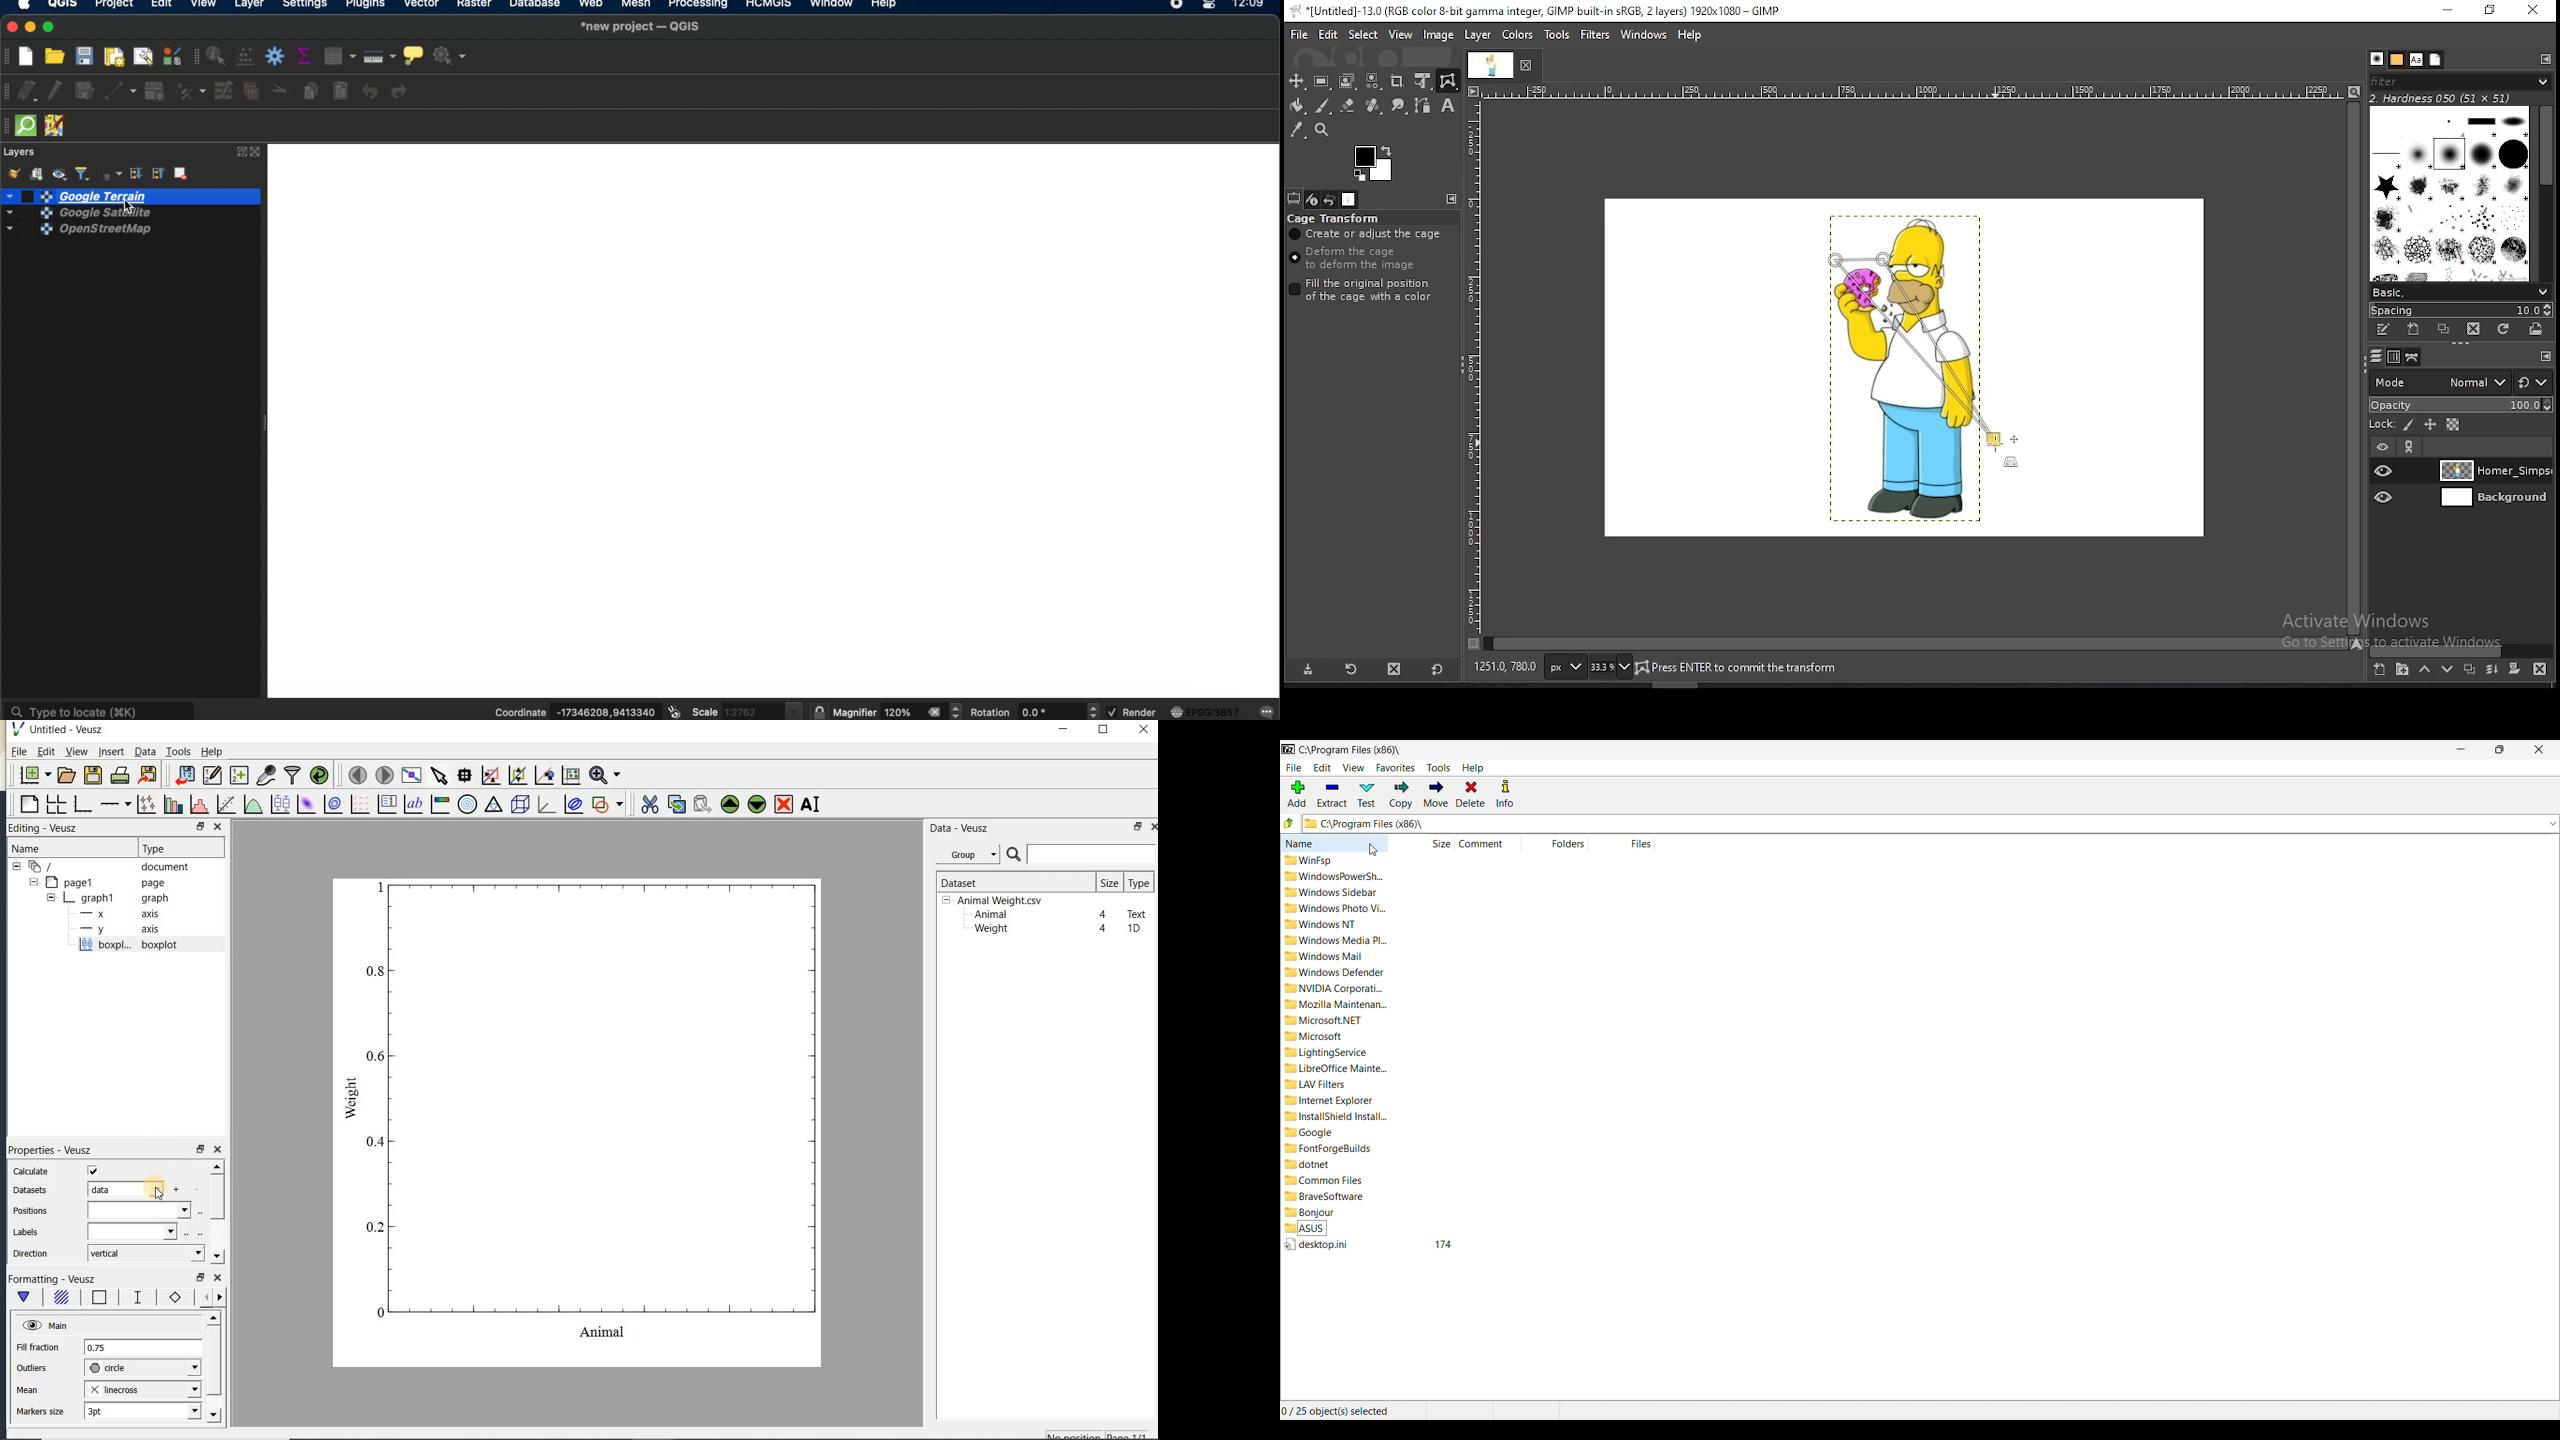 Image resolution: width=2576 pixels, height=1456 pixels. What do you see at coordinates (85, 56) in the screenshot?
I see `save project t` at bounding box center [85, 56].